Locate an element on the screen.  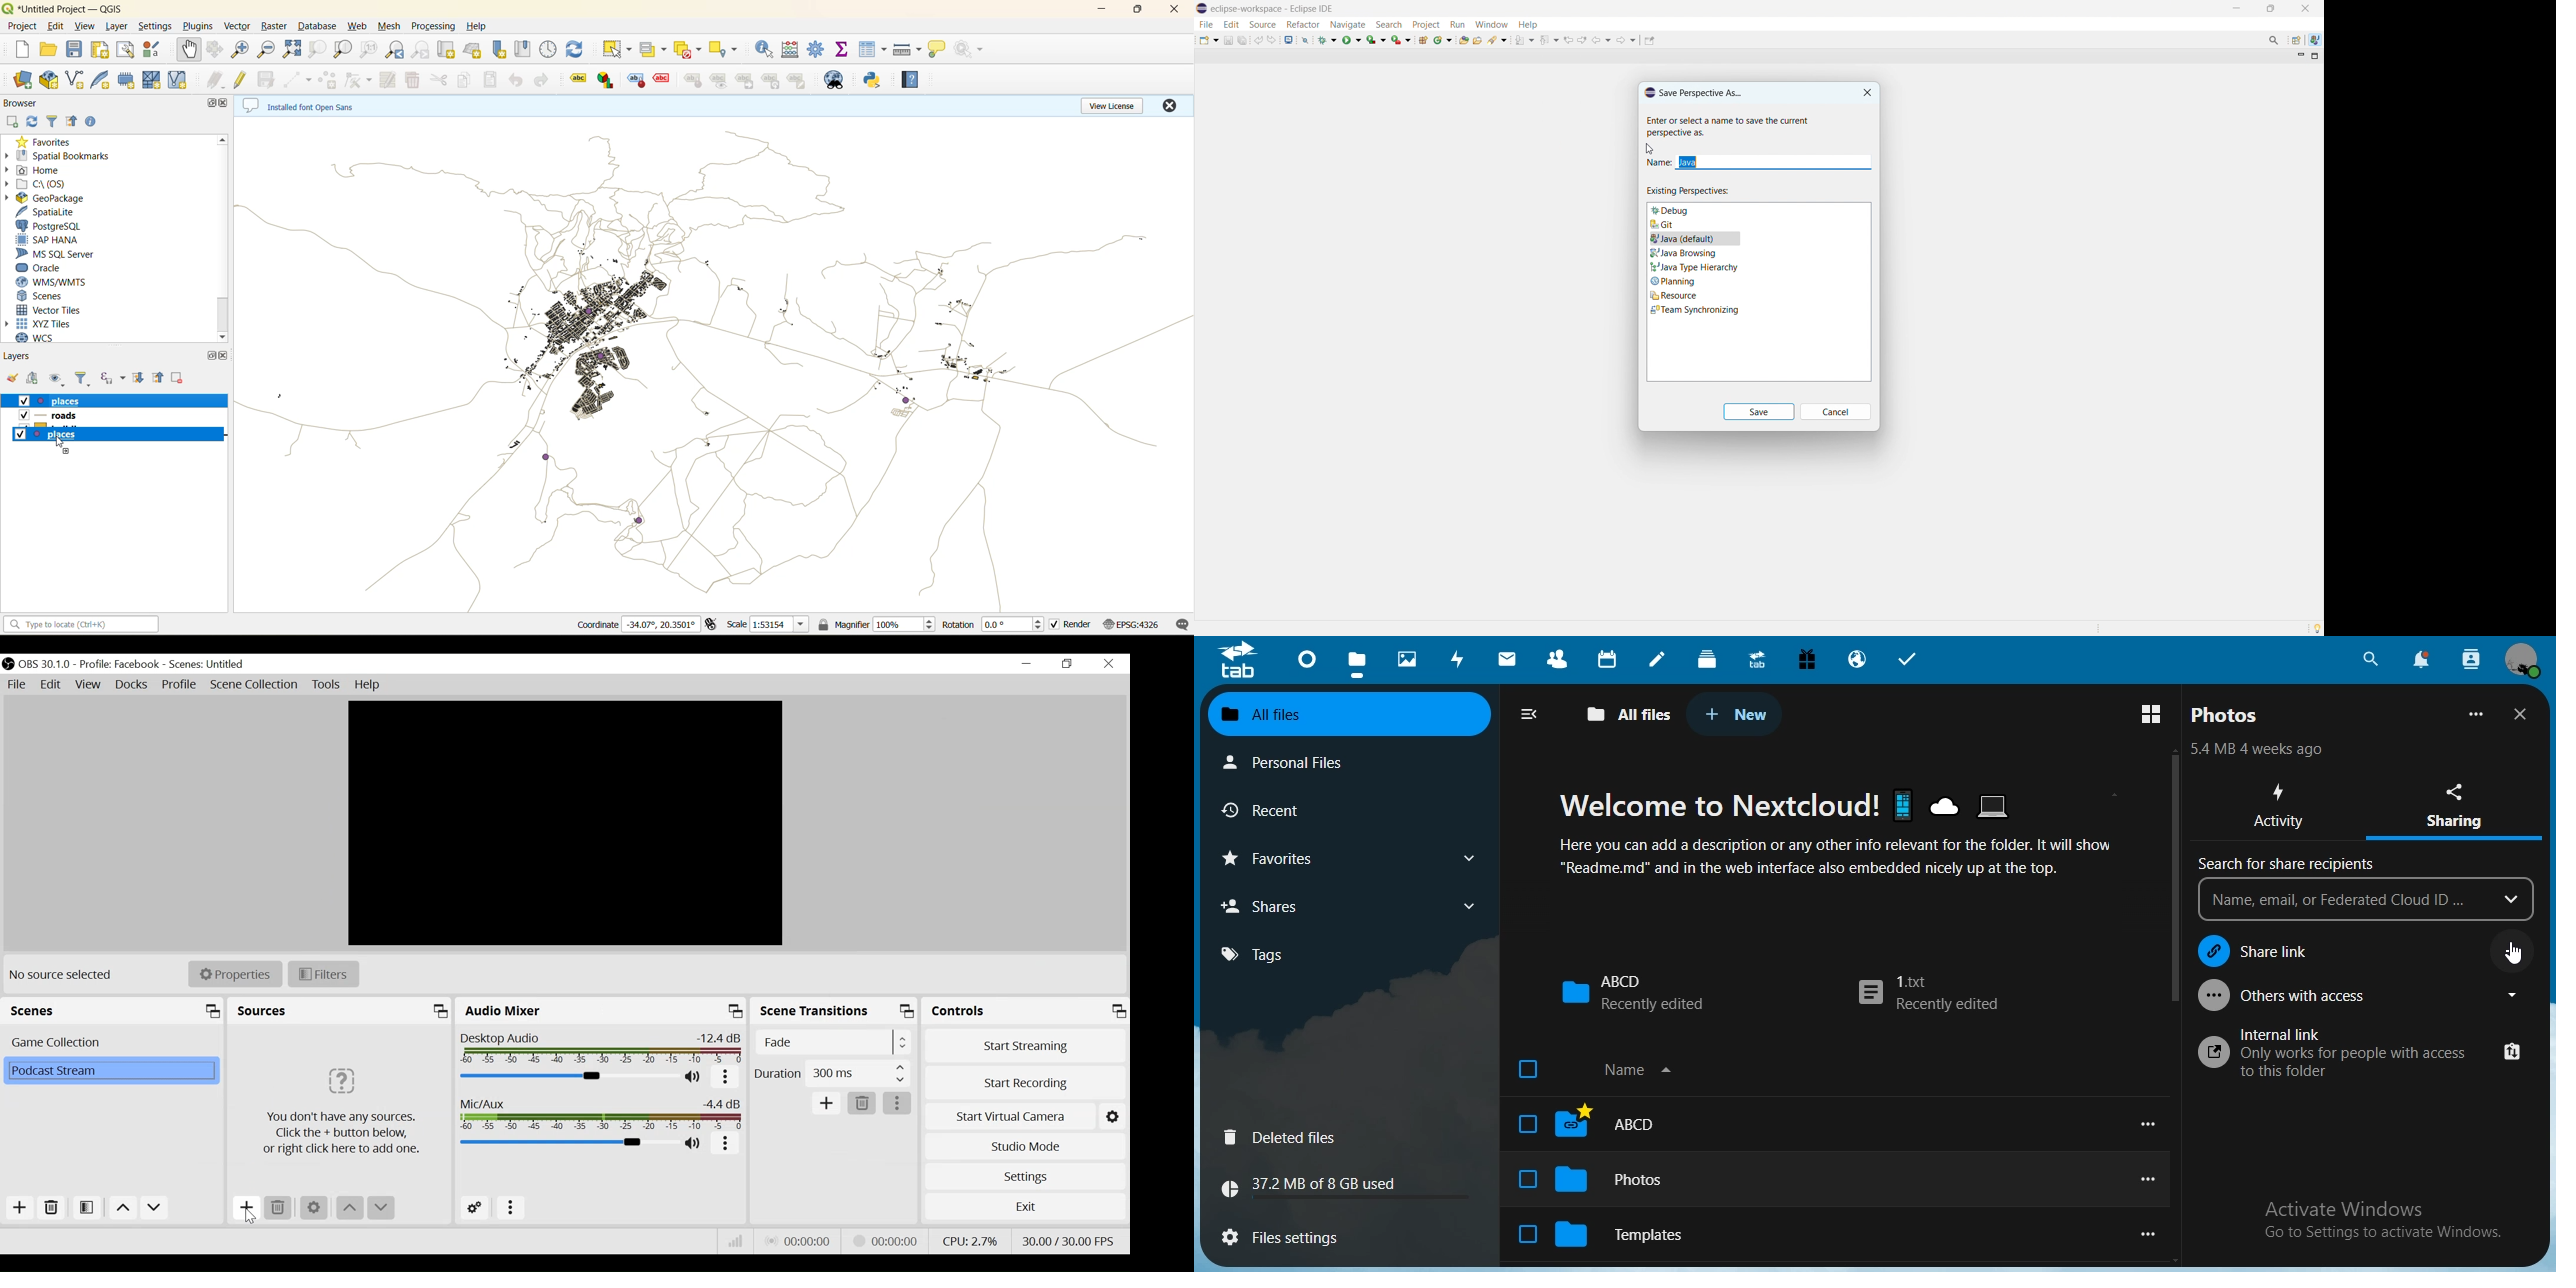
add is located at coordinates (34, 378).